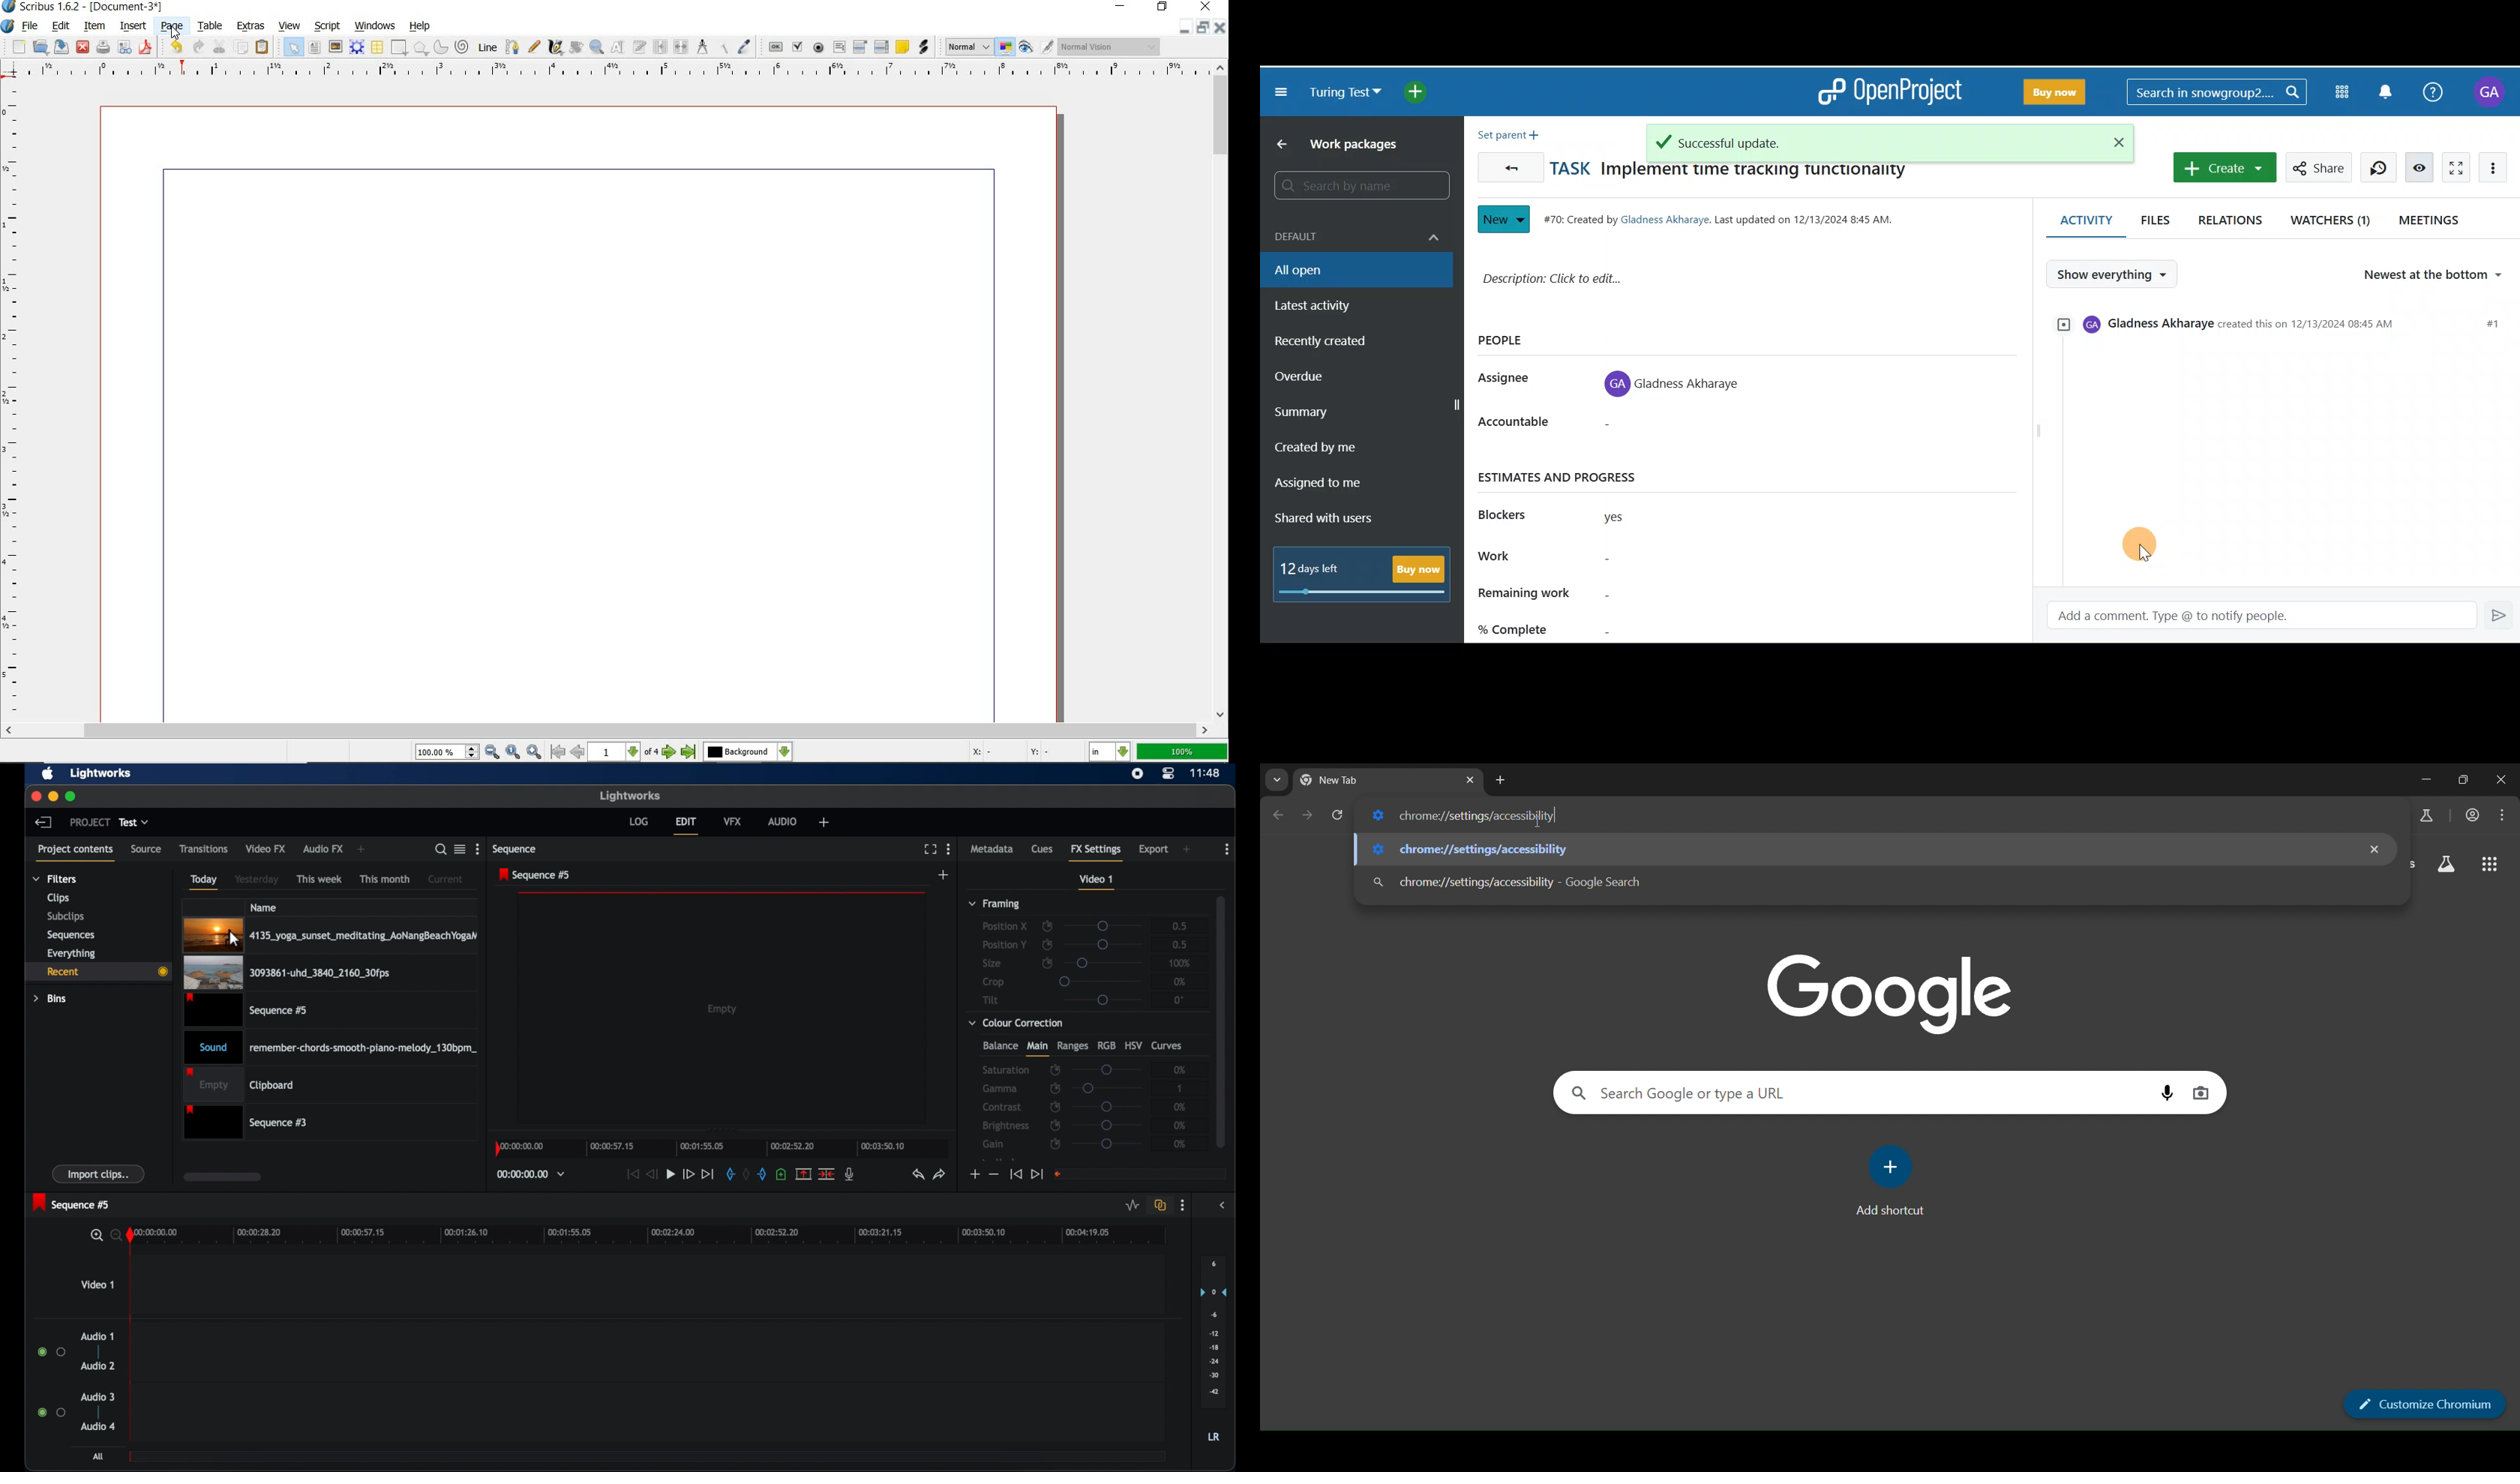 This screenshot has width=2520, height=1484. Describe the element at coordinates (362, 850) in the screenshot. I see `add` at that location.